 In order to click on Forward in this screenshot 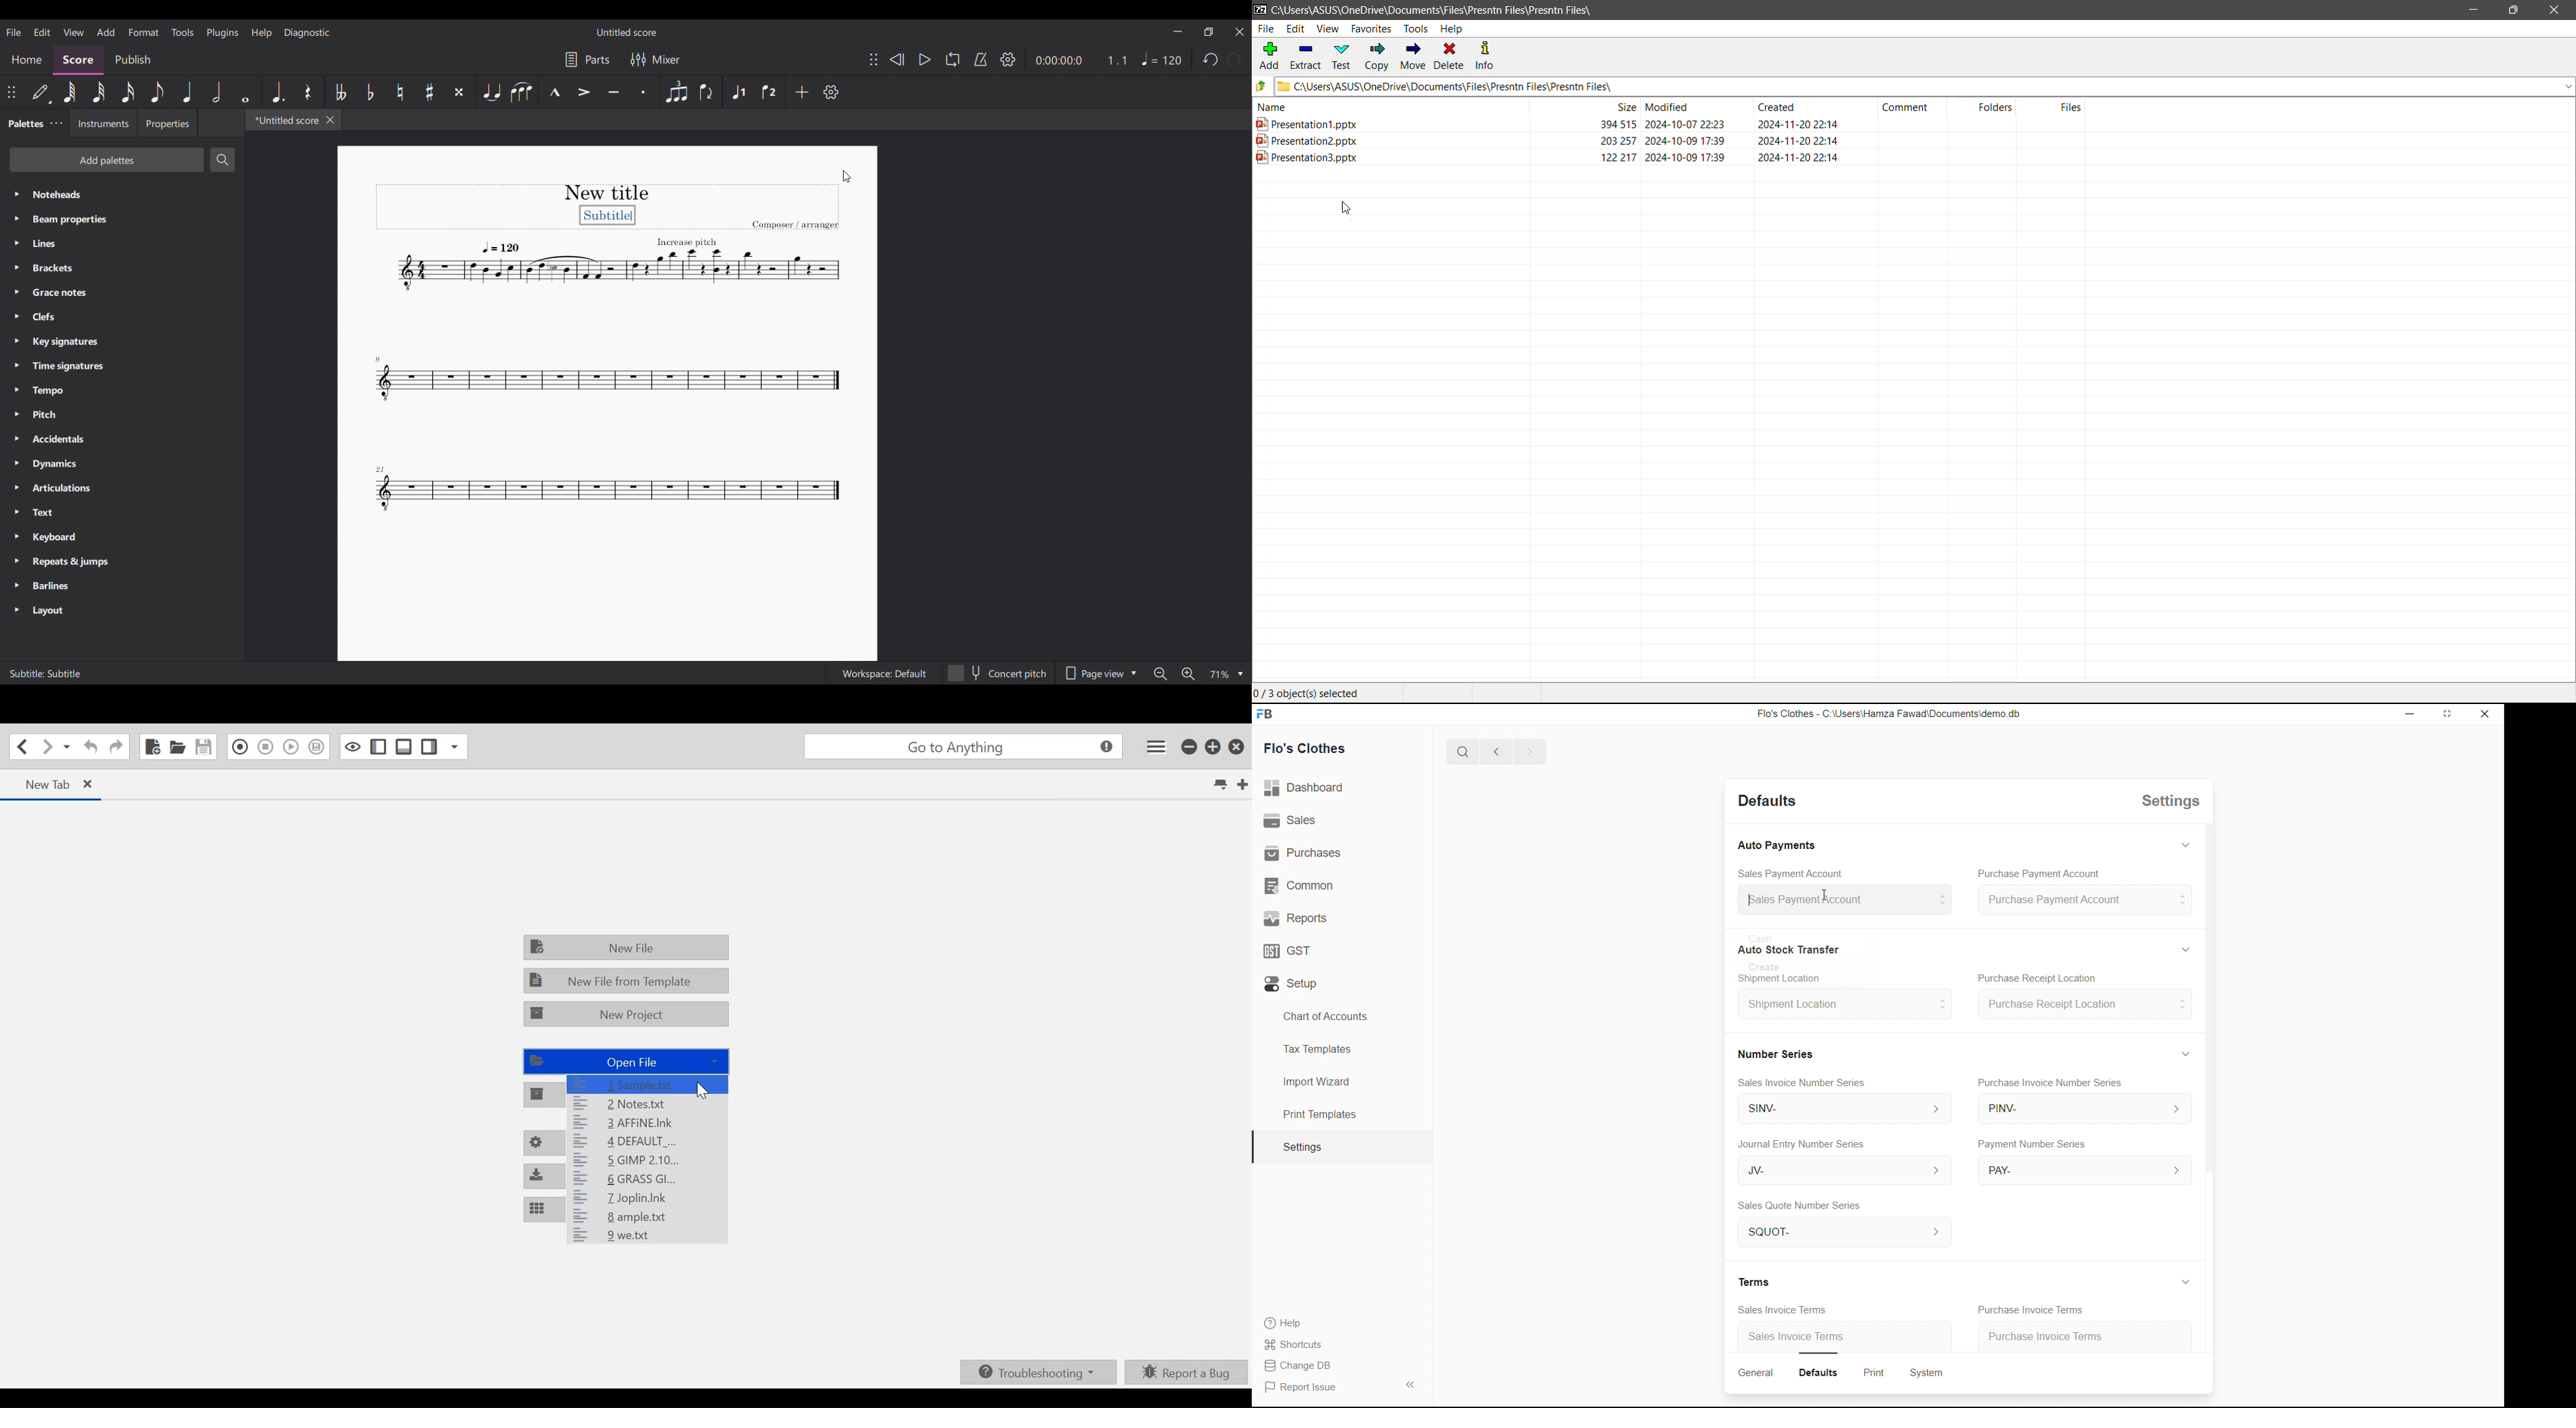, I will do `click(1529, 752)`.